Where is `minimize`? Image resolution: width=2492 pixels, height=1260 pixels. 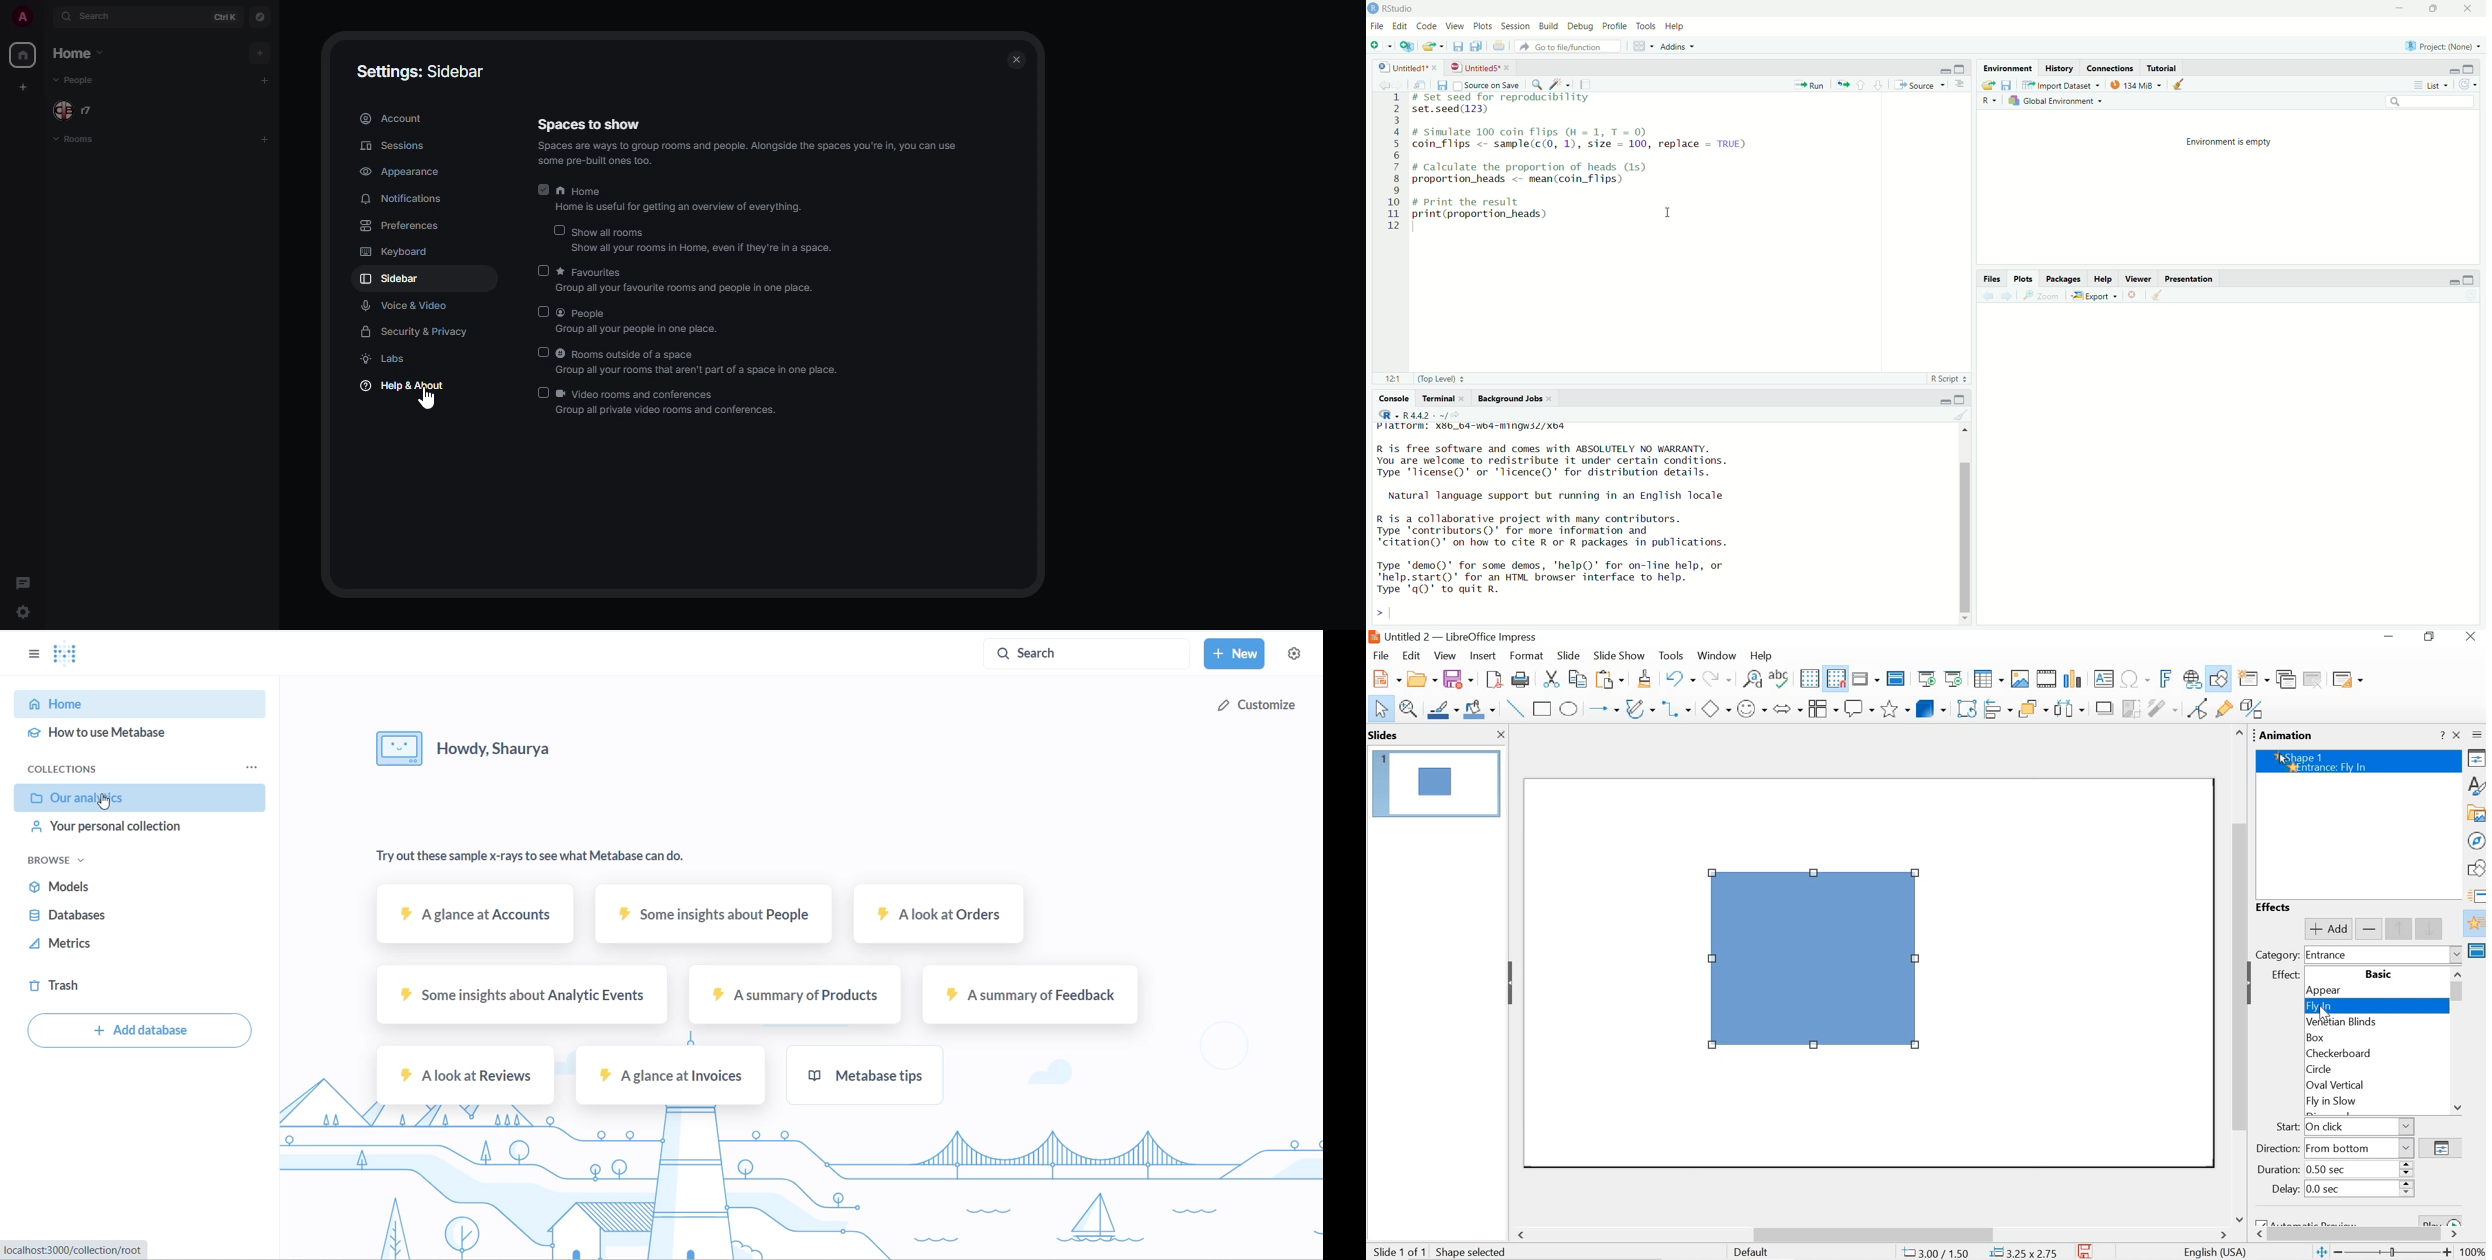
minimize is located at coordinates (2400, 8).